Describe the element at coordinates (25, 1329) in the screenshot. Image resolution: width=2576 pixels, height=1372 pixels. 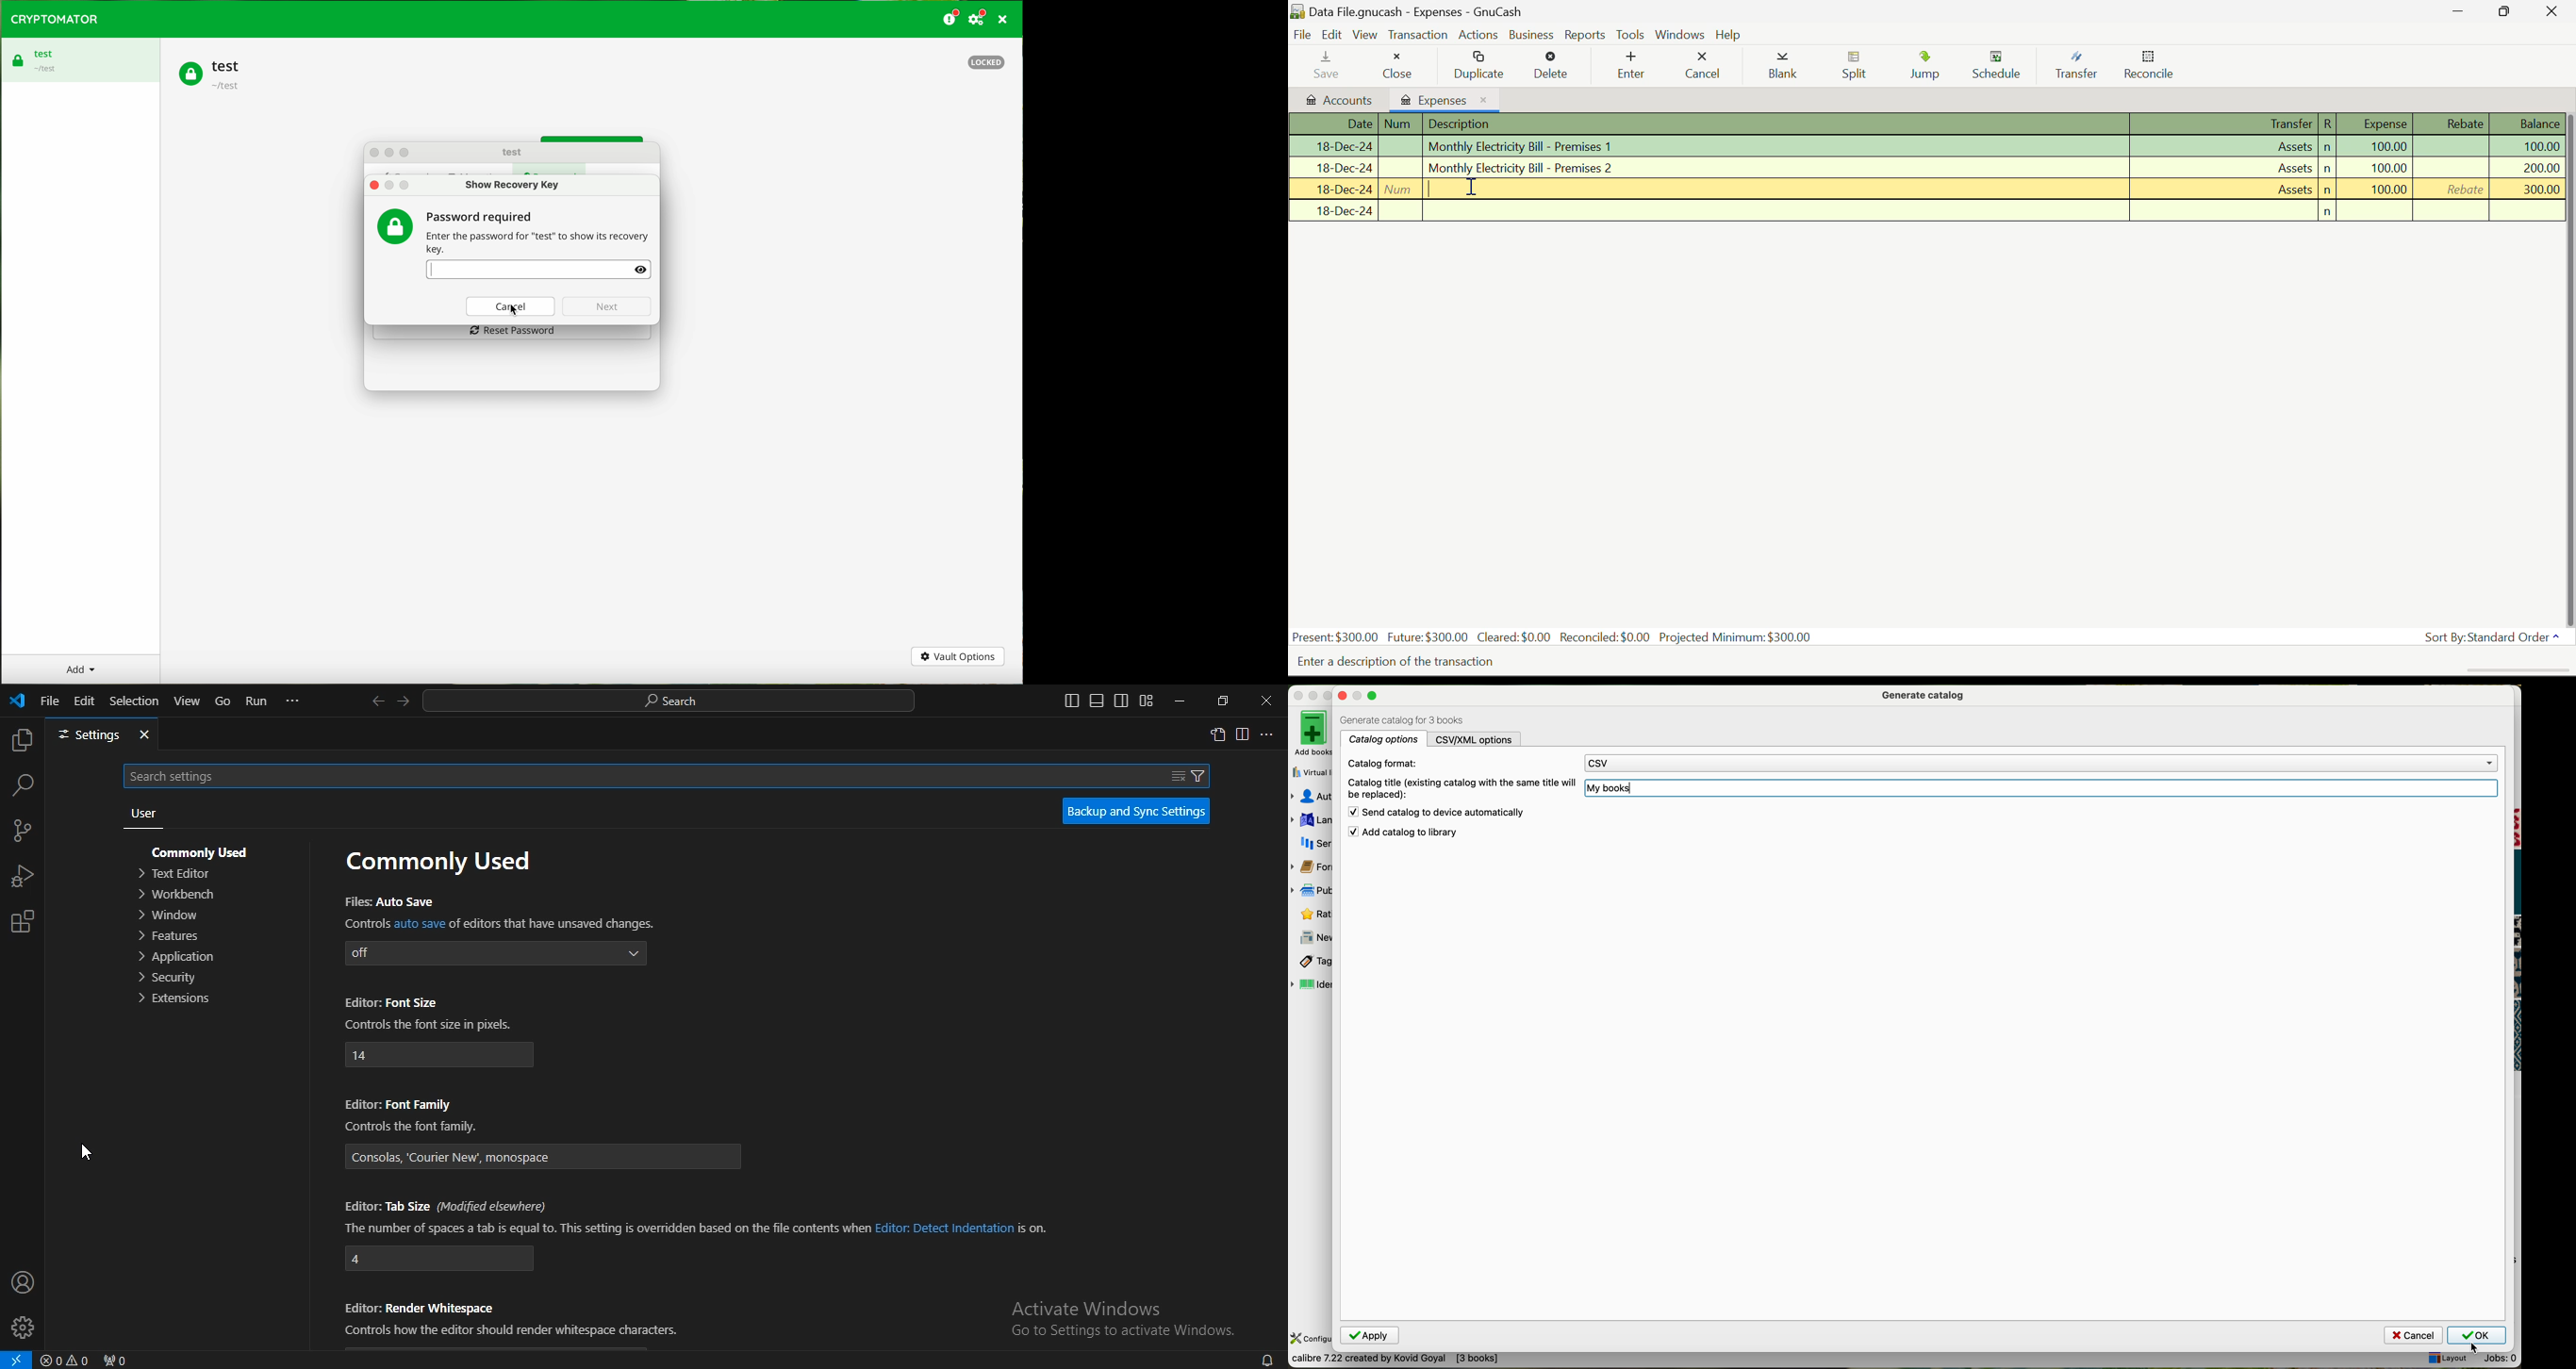
I see `manage` at that location.